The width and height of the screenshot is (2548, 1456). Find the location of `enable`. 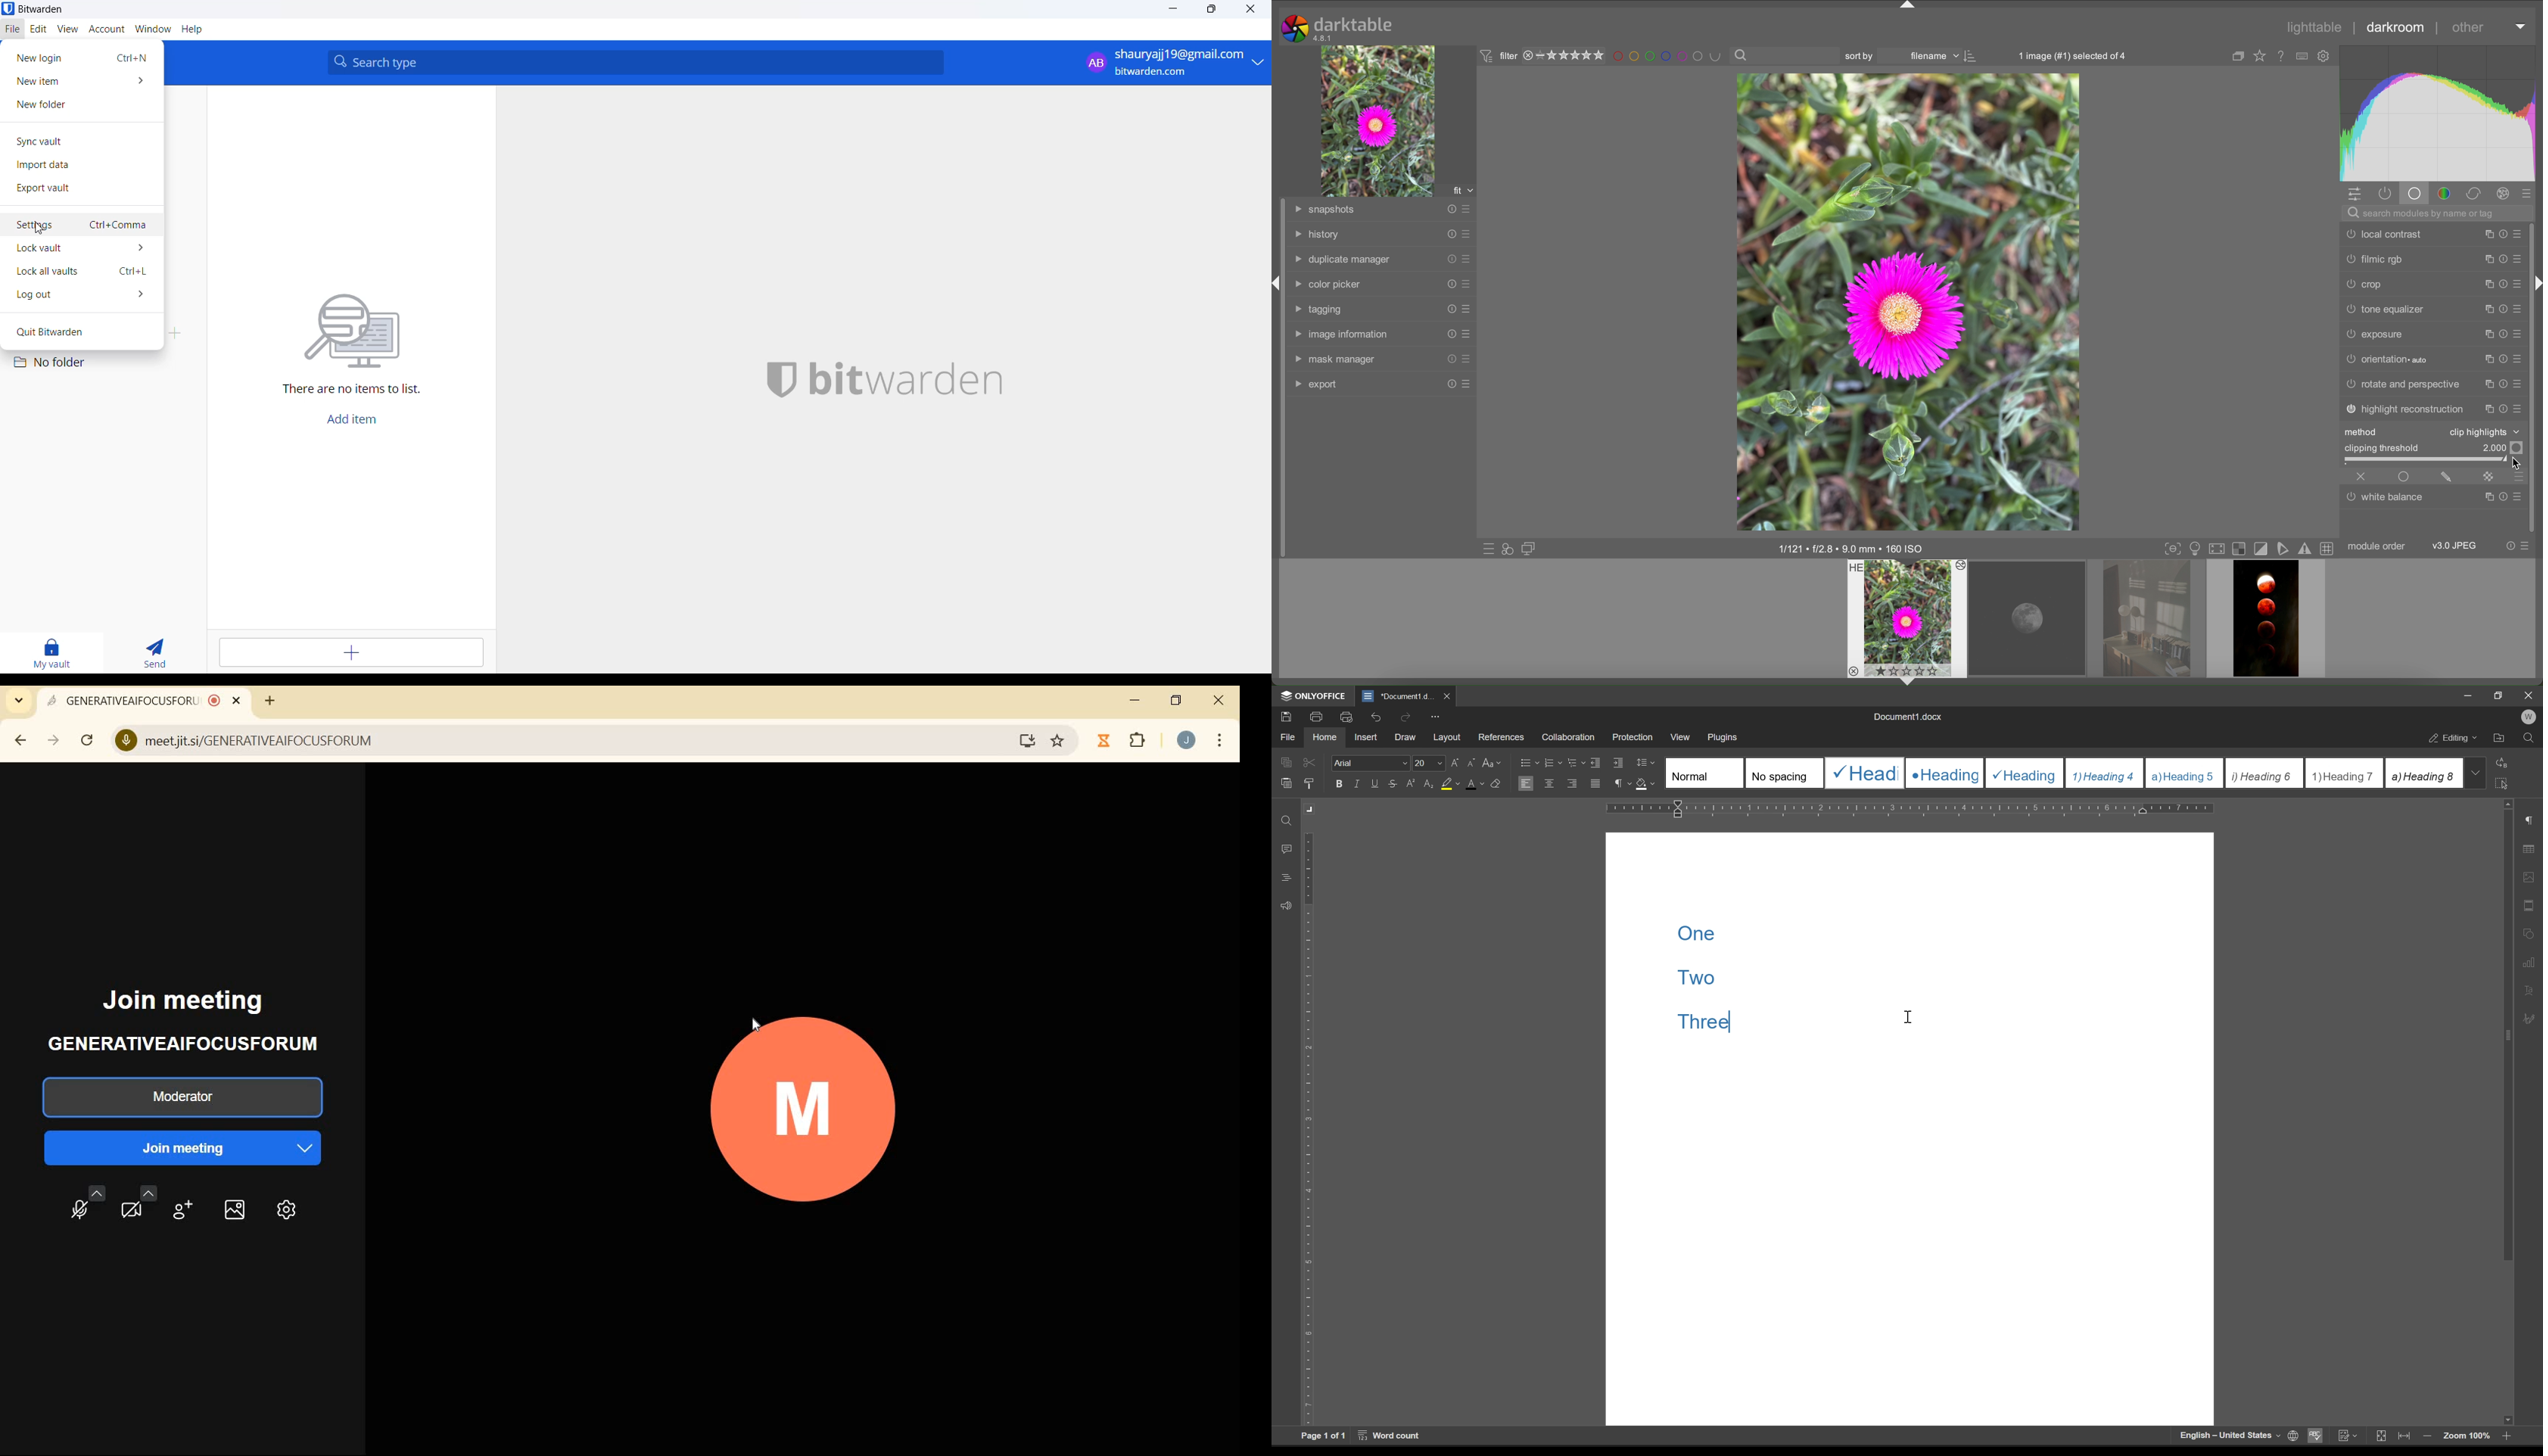

enable is located at coordinates (2405, 476).